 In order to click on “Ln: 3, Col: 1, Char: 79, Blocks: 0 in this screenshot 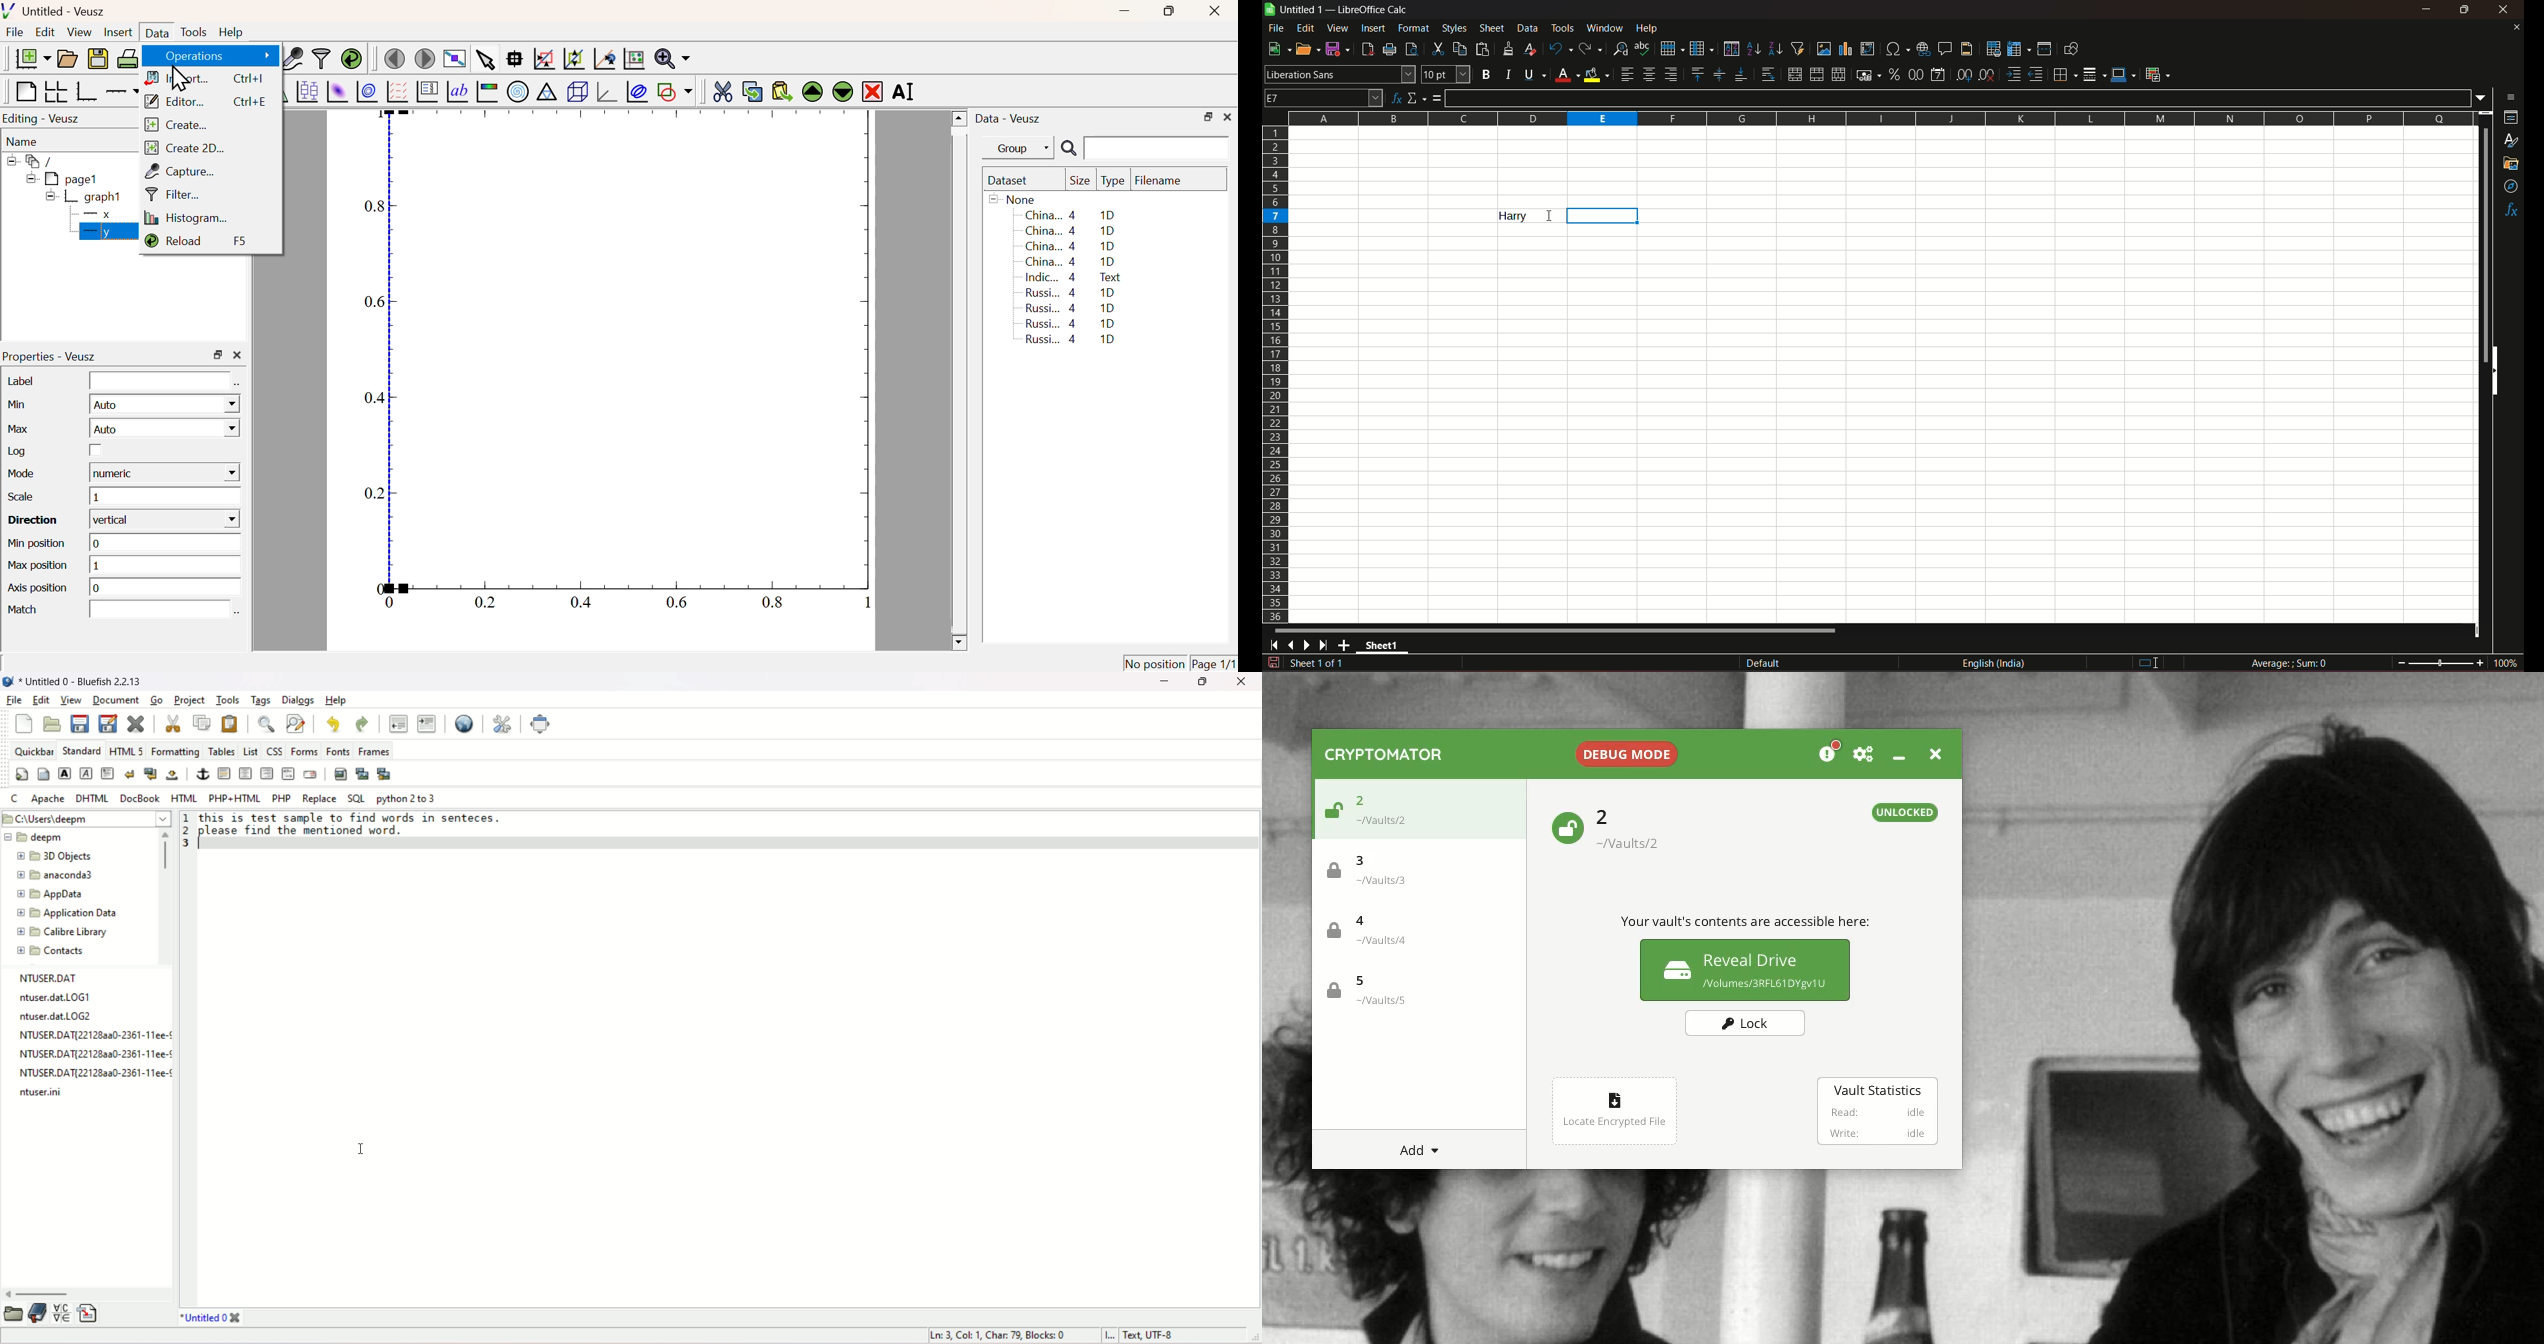, I will do `click(997, 1333)`.